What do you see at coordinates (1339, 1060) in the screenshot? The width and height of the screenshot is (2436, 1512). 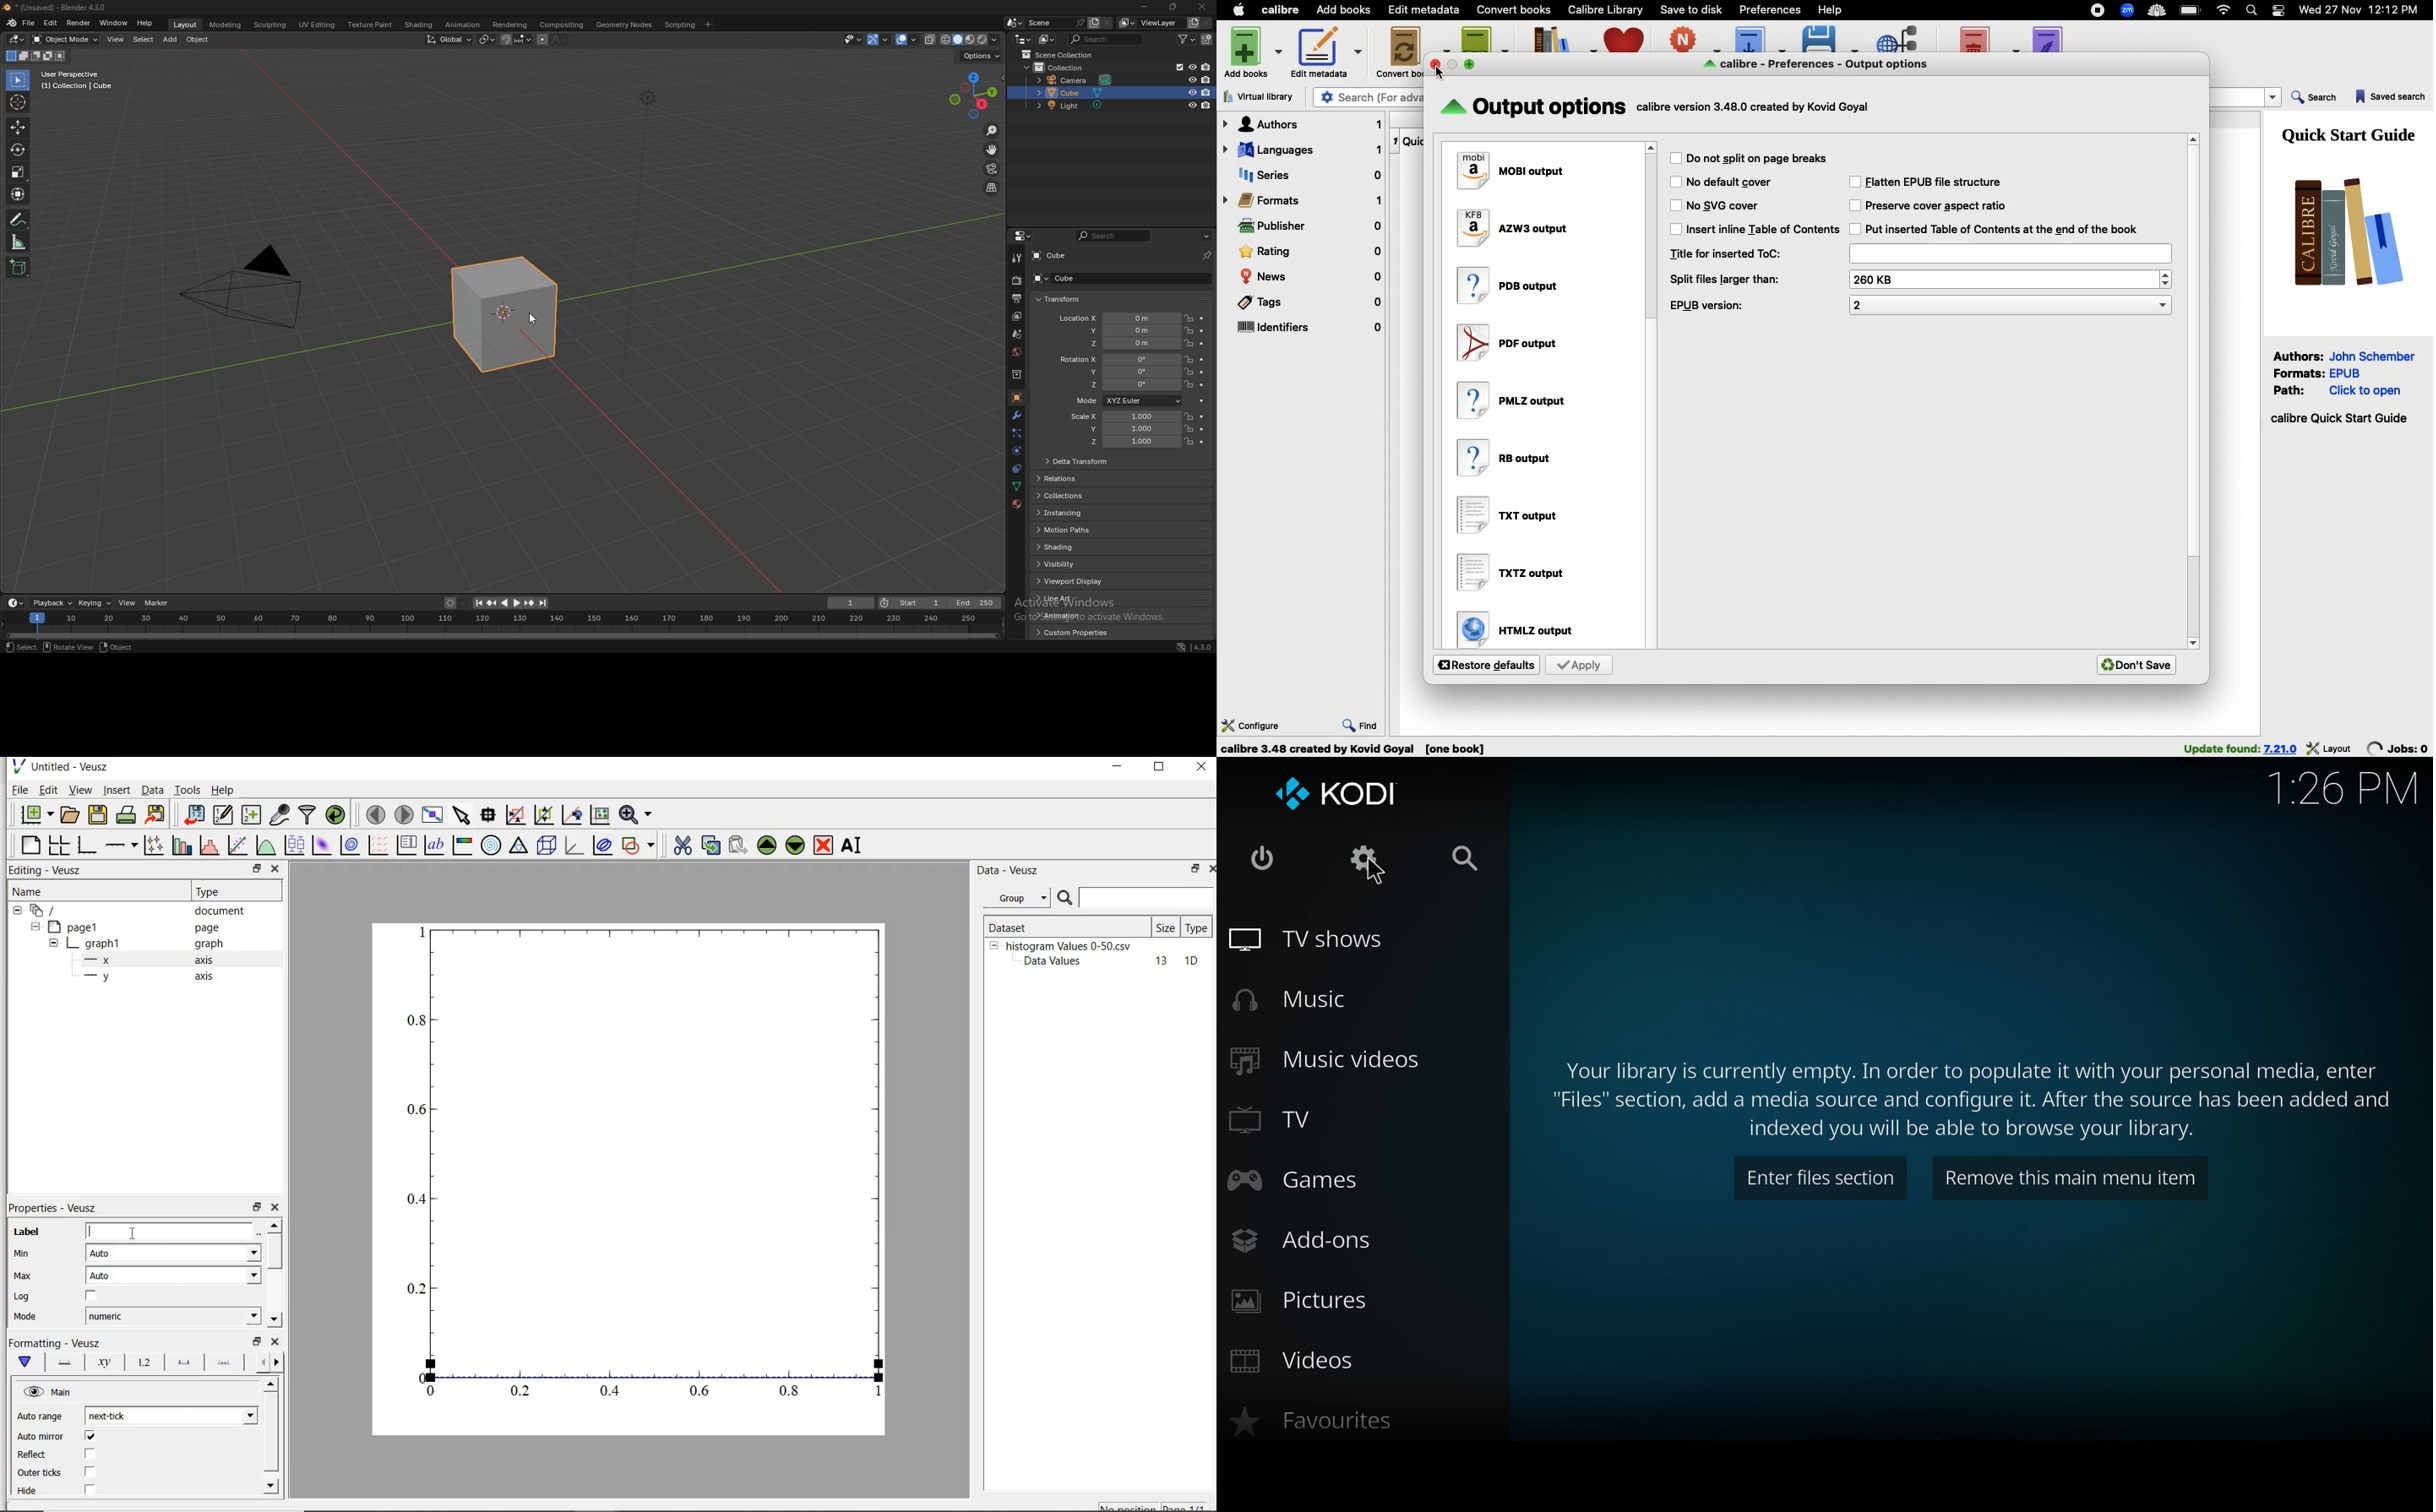 I see `music videos` at bounding box center [1339, 1060].